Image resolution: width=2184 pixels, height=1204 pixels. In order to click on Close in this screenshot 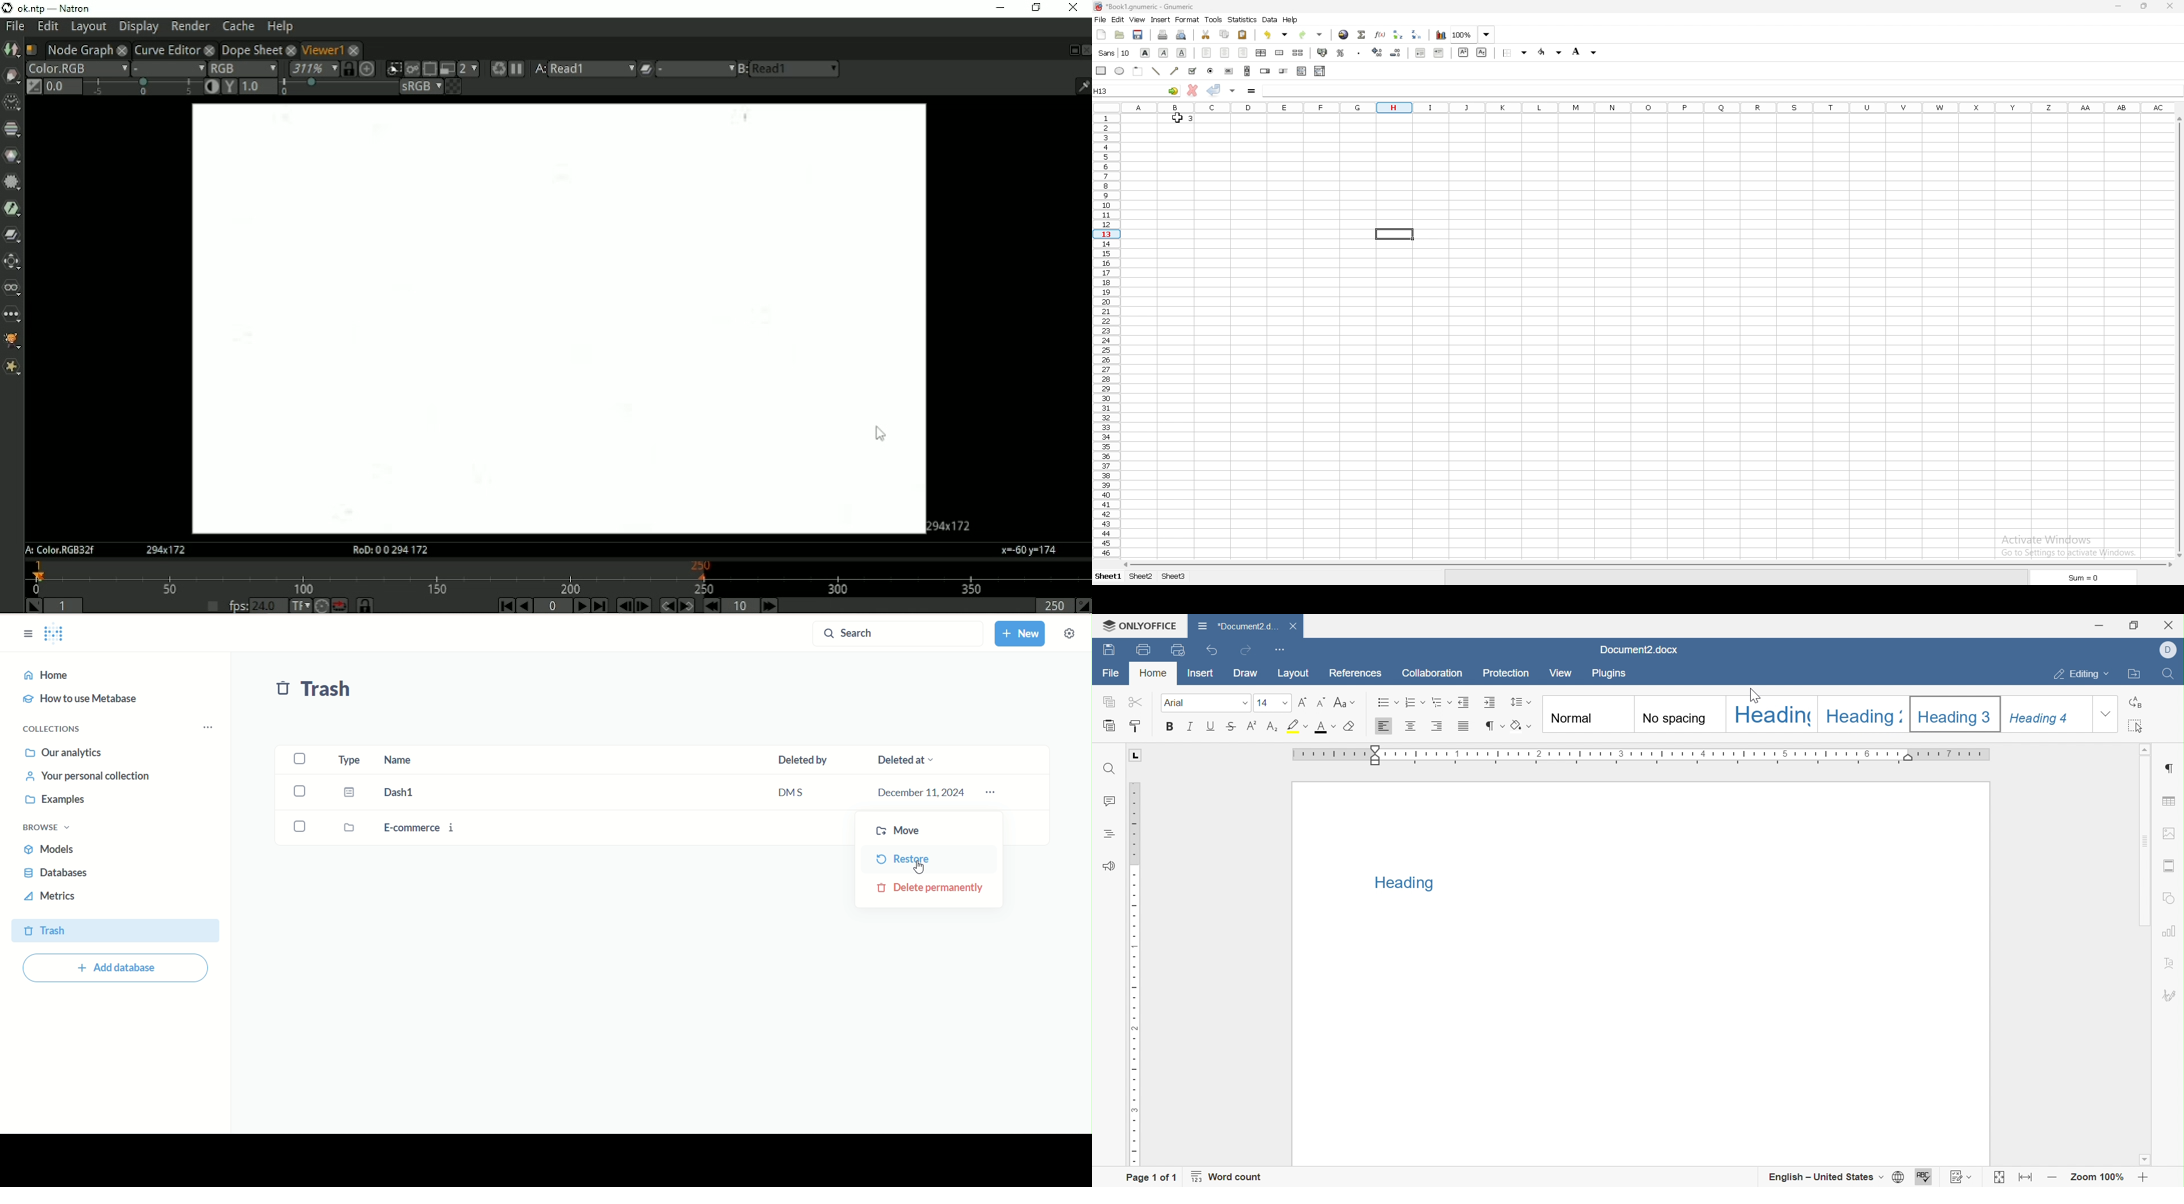, I will do `click(2171, 624)`.